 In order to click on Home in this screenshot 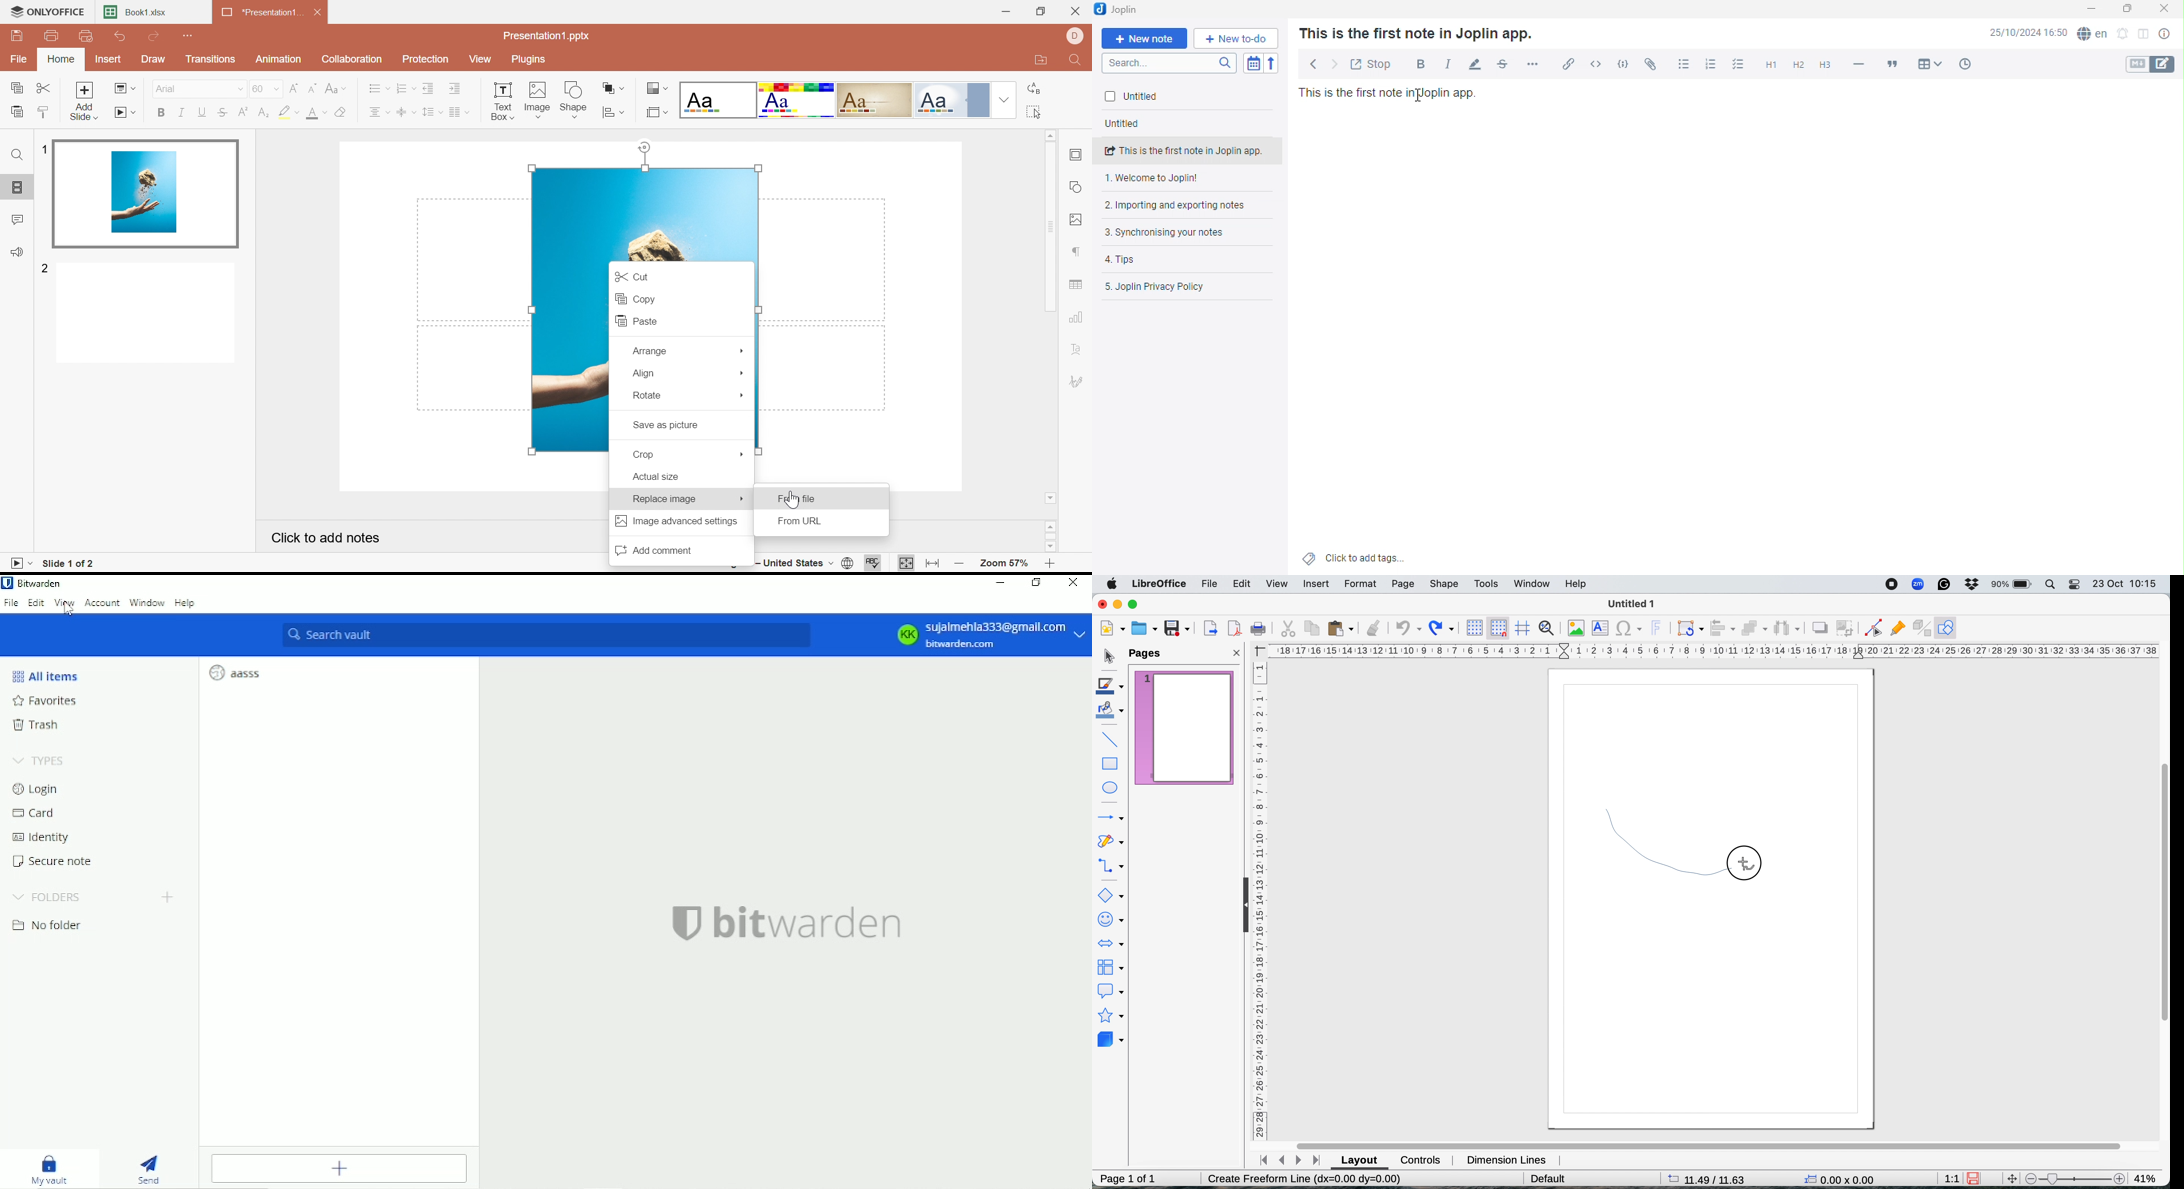, I will do `click(62, 60)`.